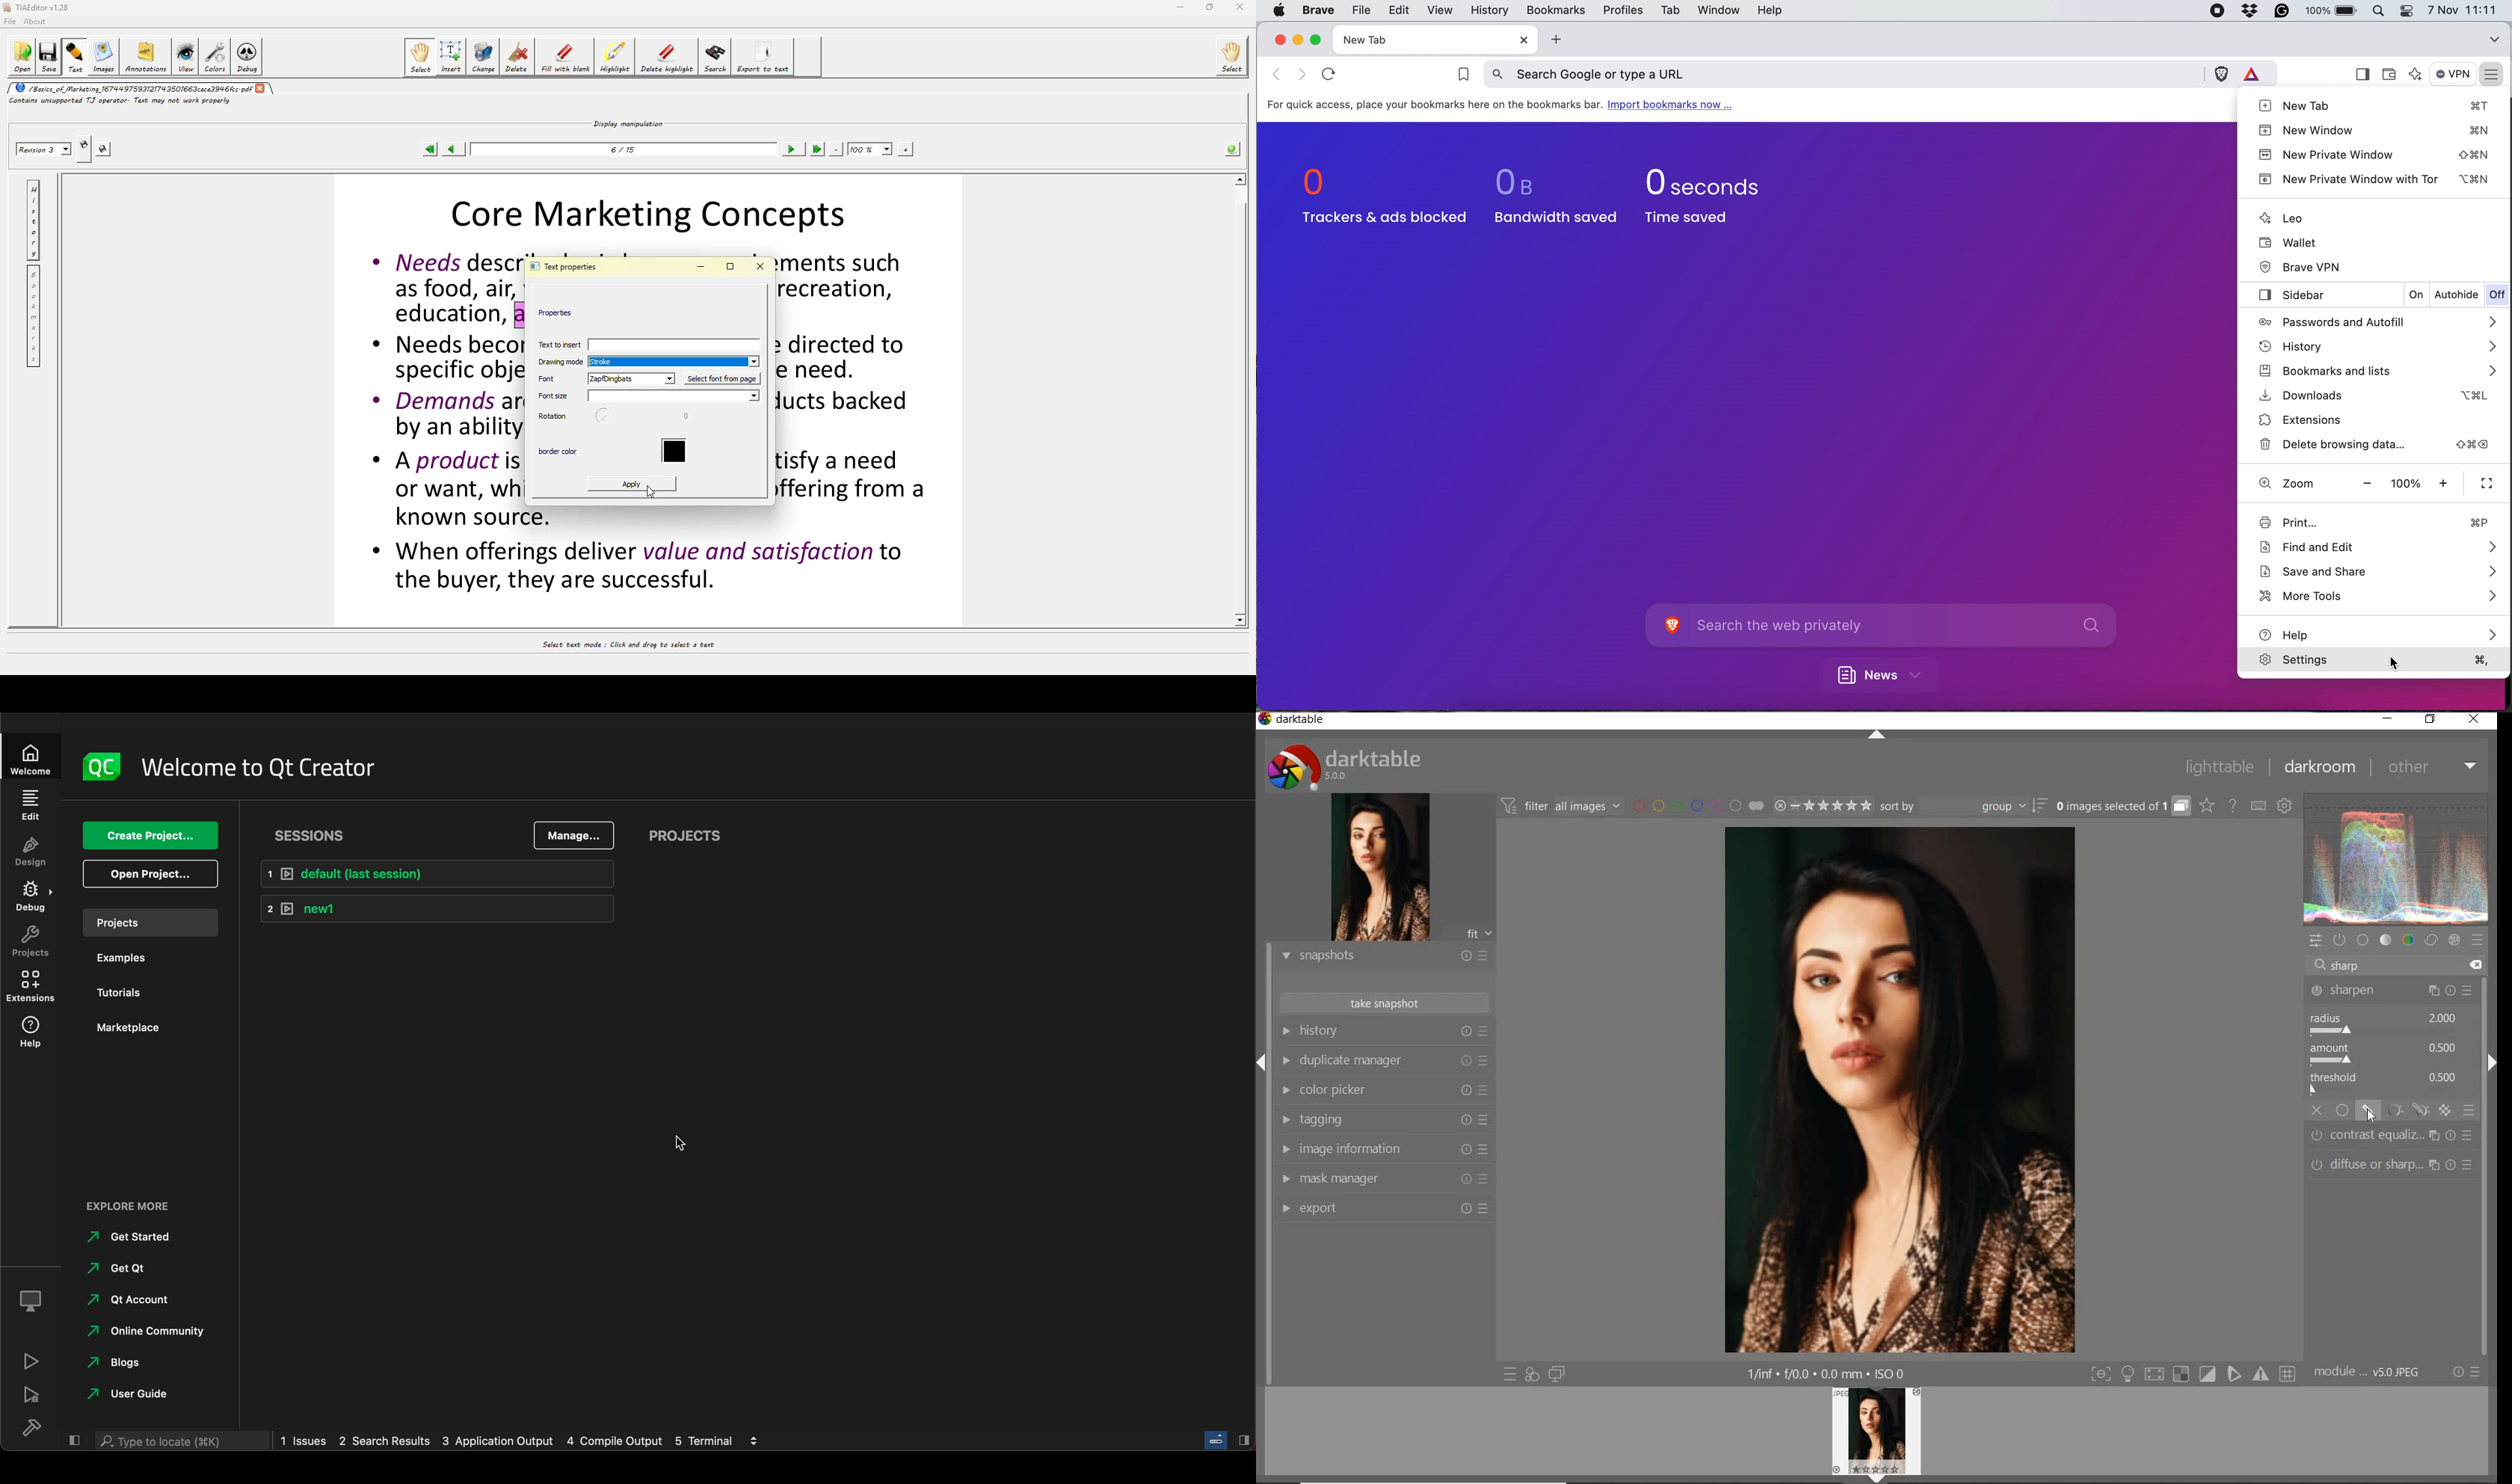 This screenshot has width=2520, height=1484. I want to click on save and share, so click(2377, 572).